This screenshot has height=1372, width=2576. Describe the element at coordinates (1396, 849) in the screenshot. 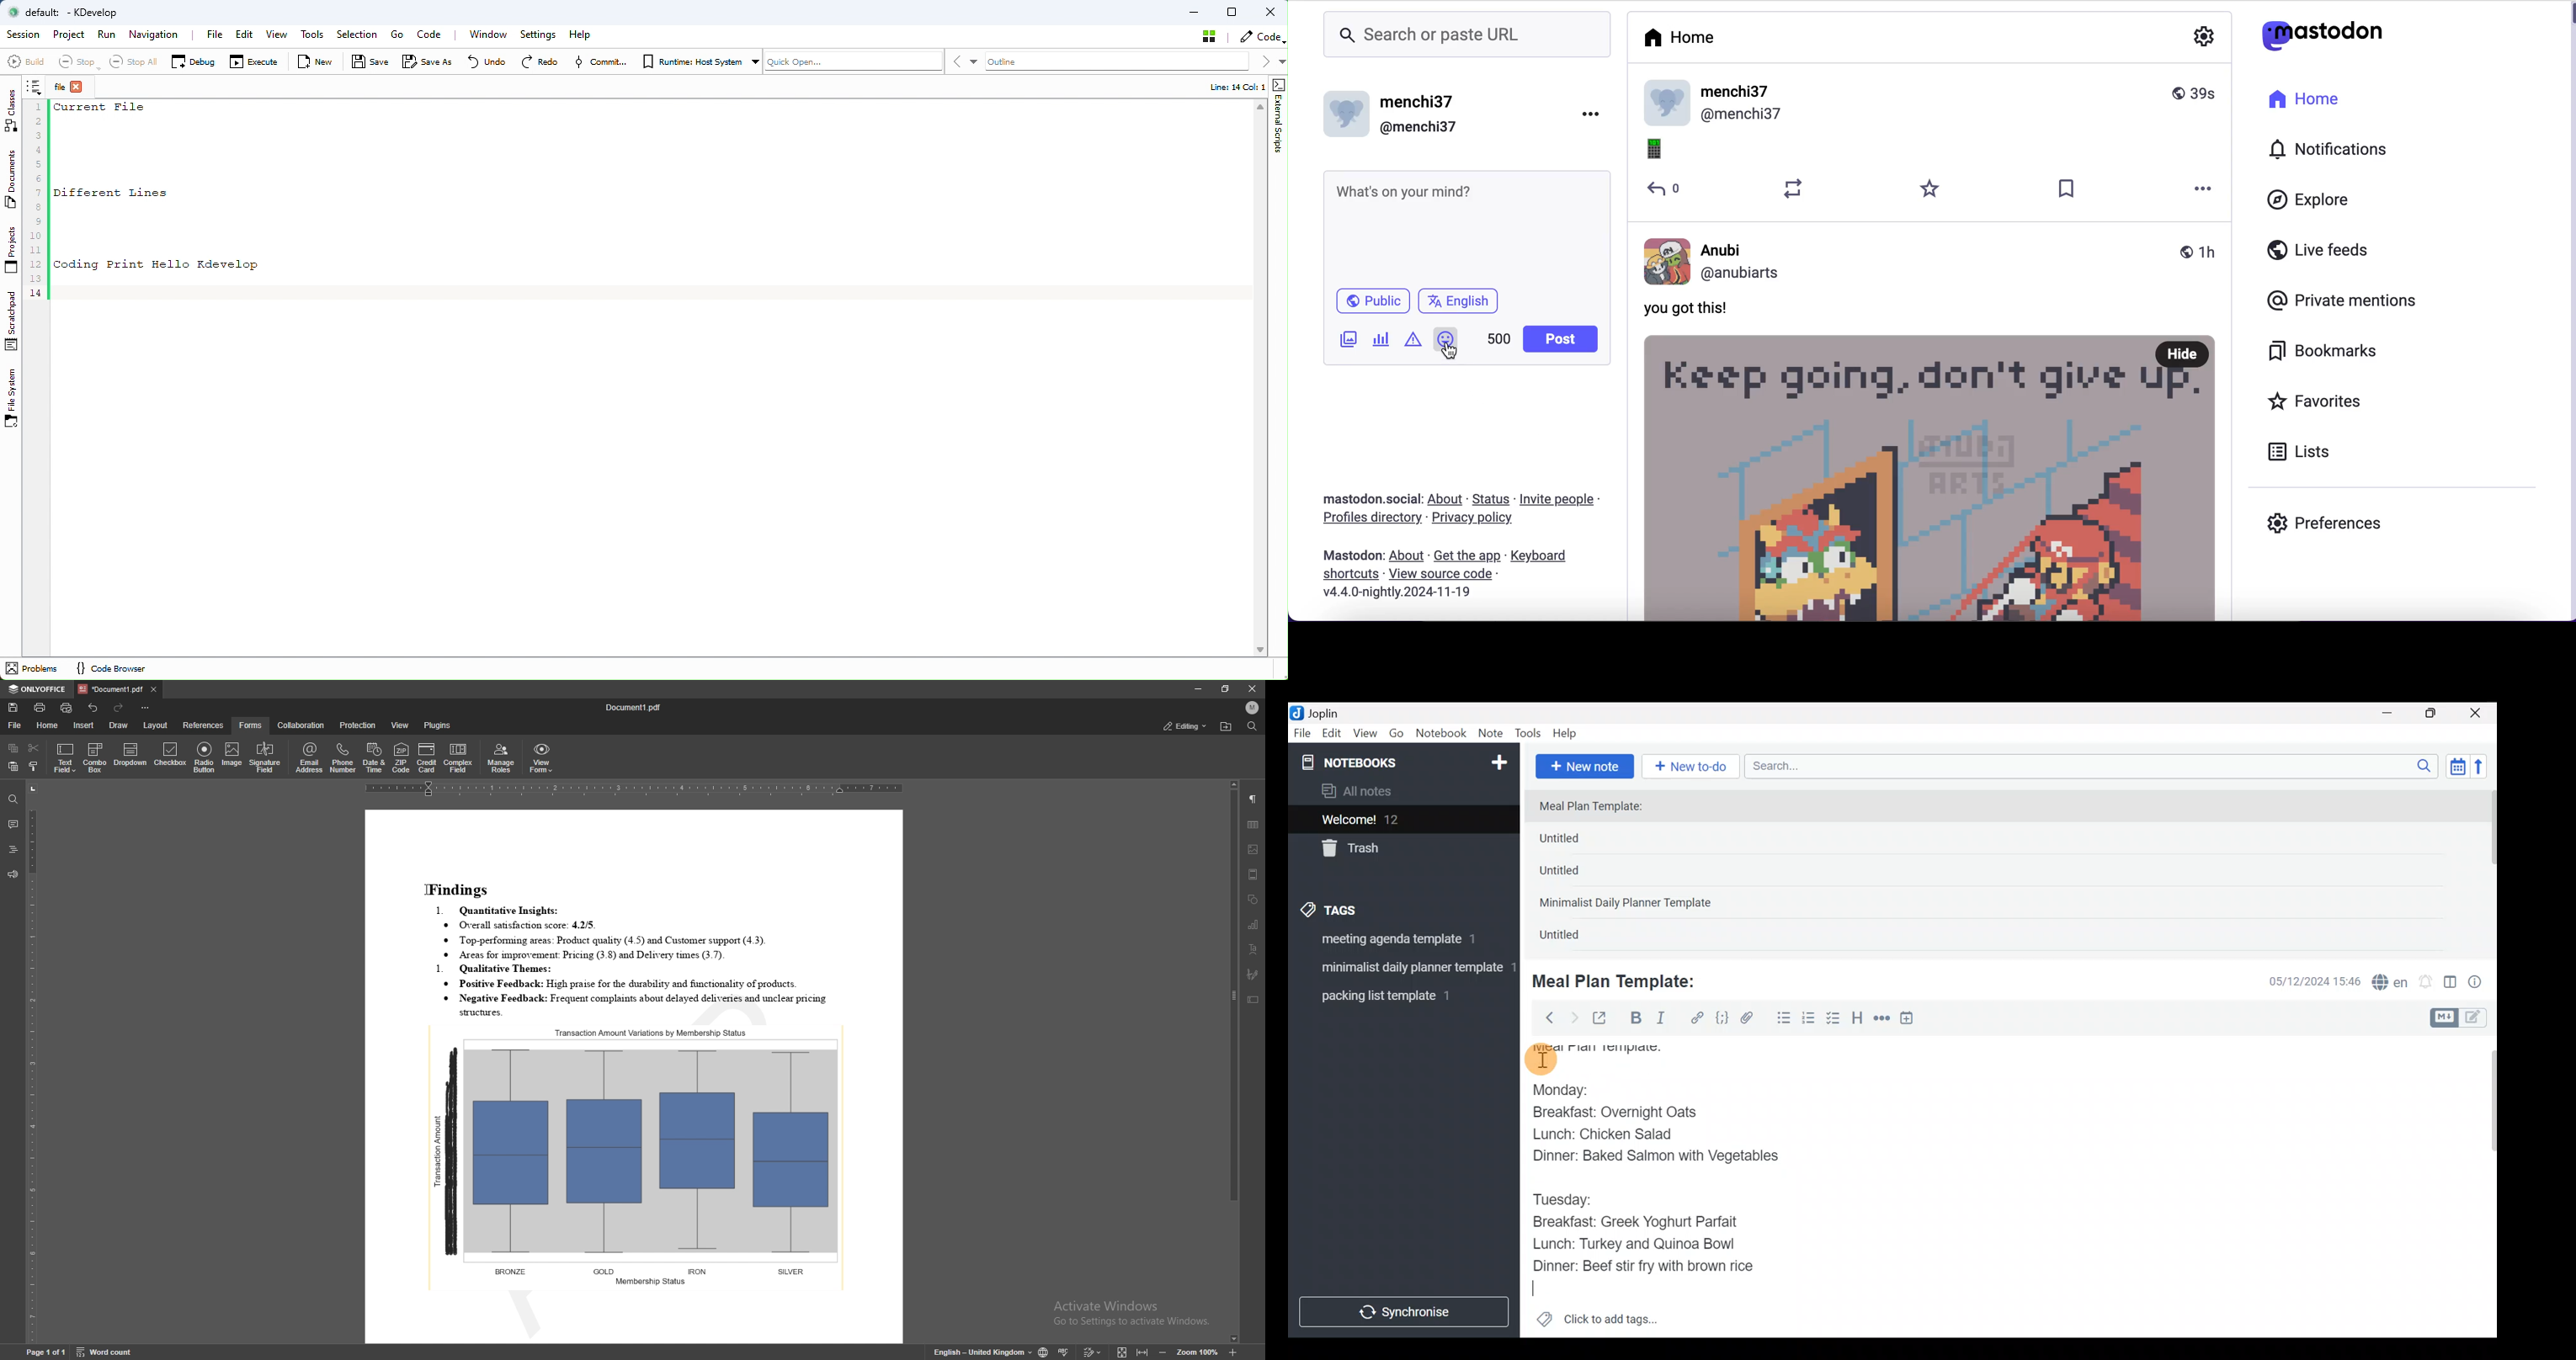

I see `Trash` at that location.